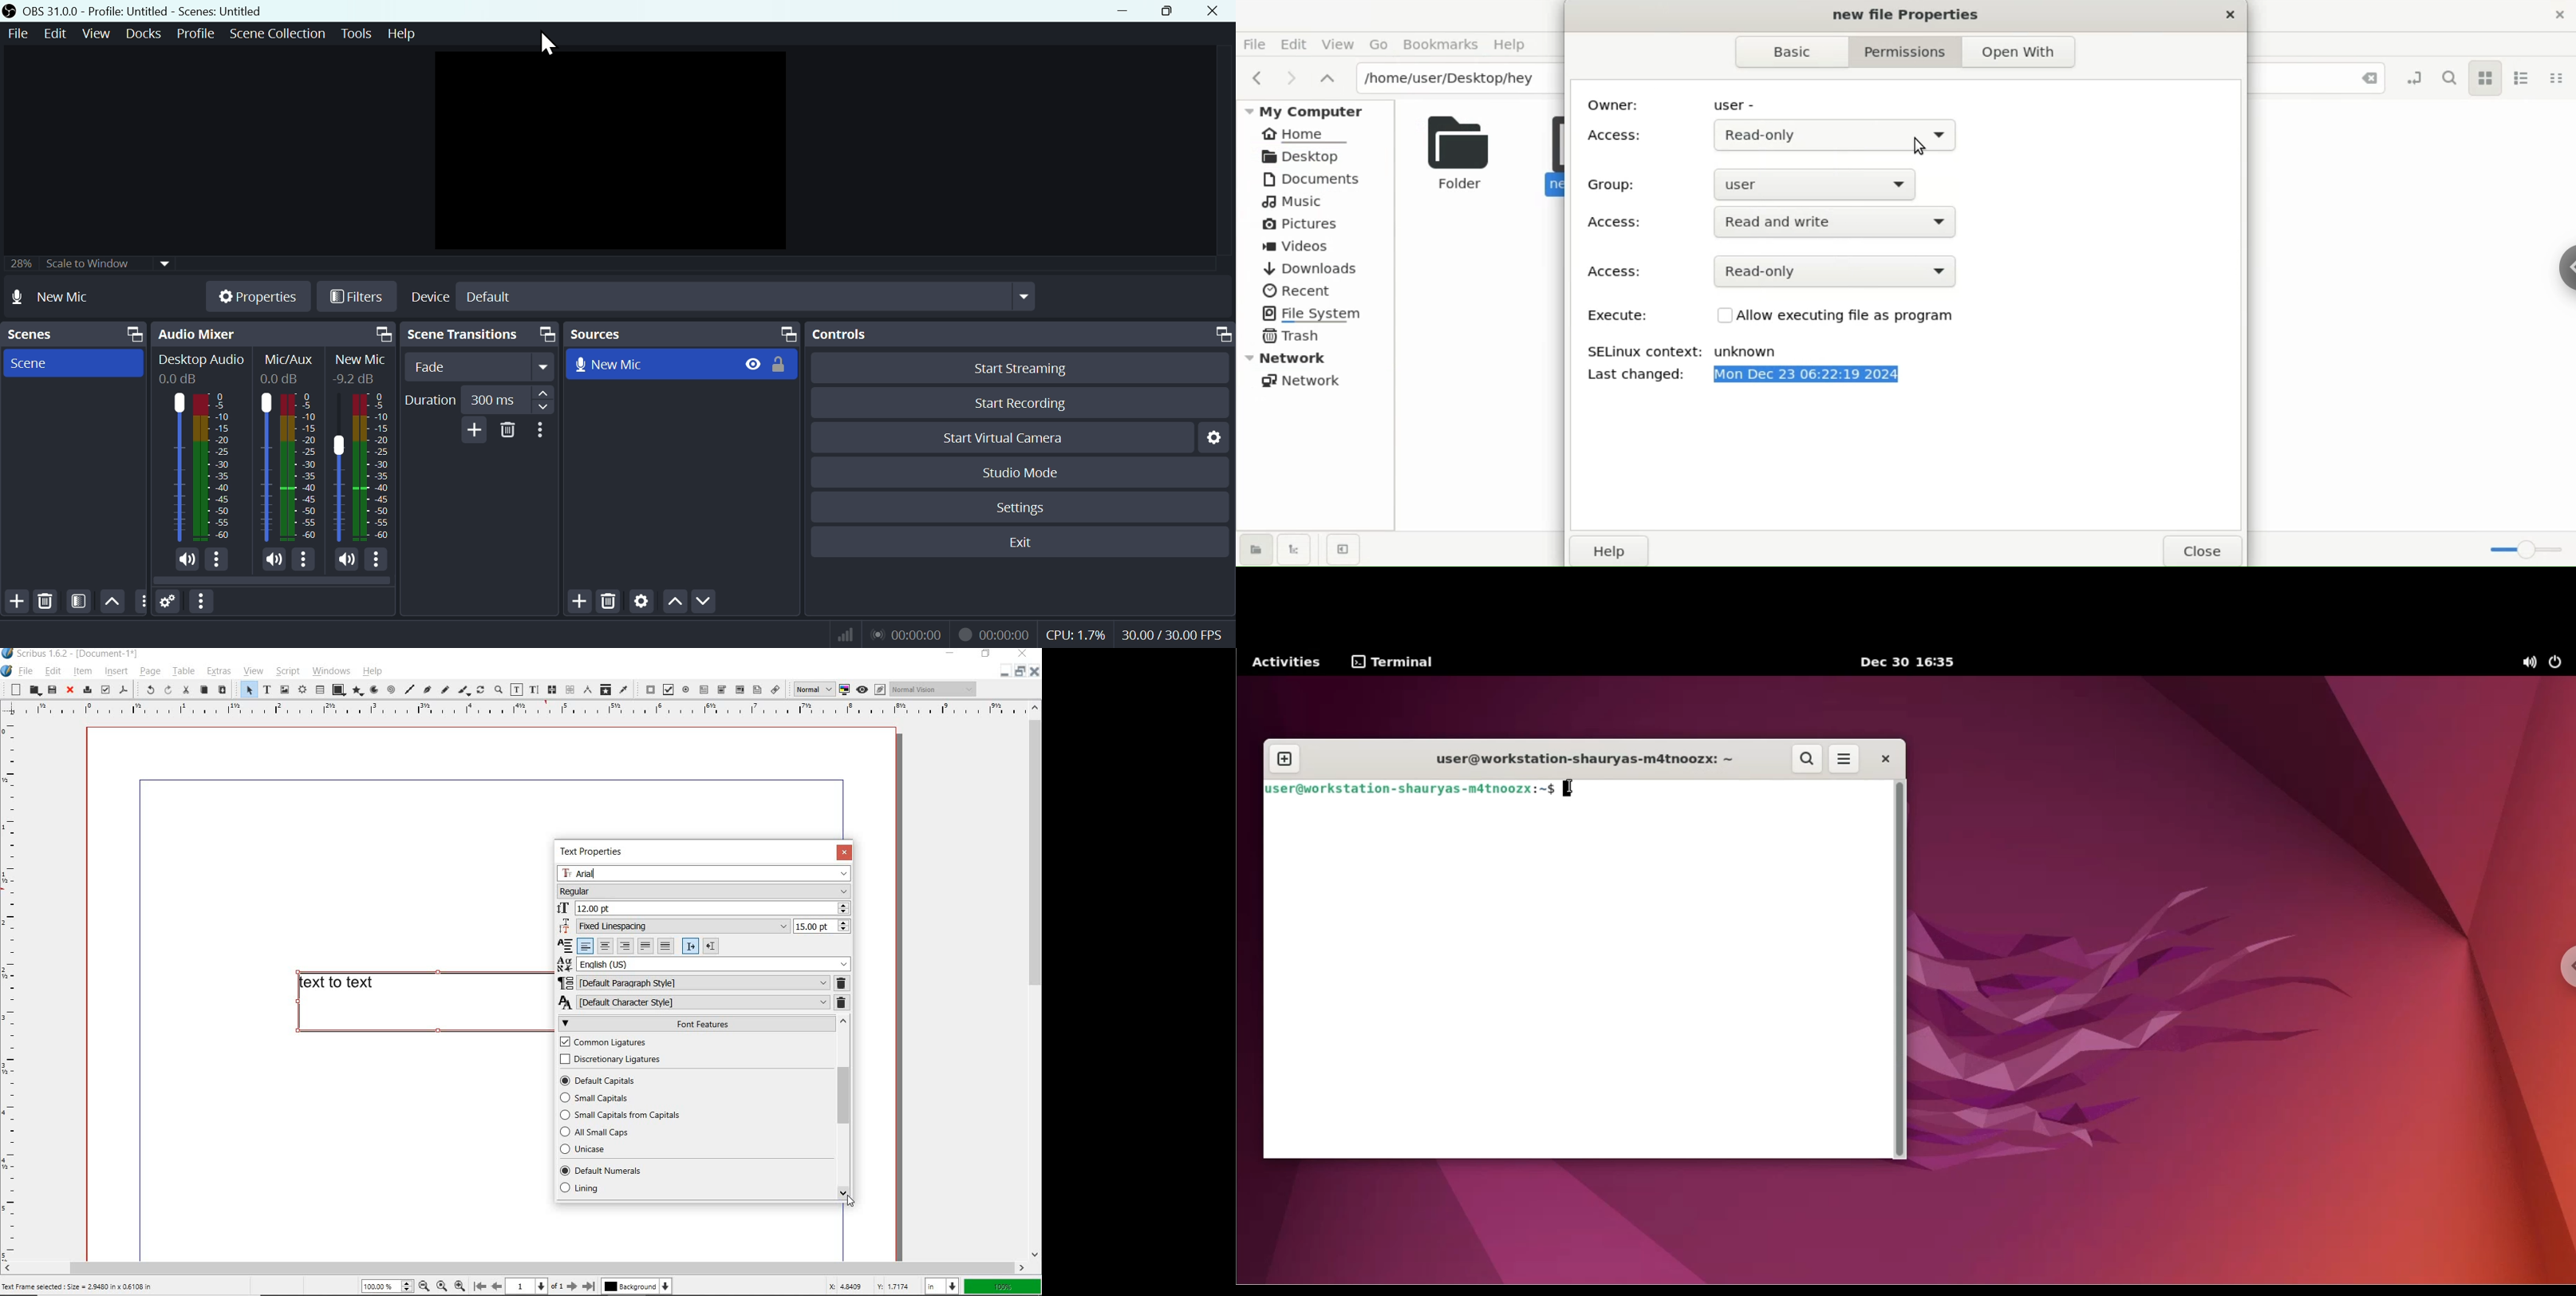  I want to click on Center align, so click(605, 946).